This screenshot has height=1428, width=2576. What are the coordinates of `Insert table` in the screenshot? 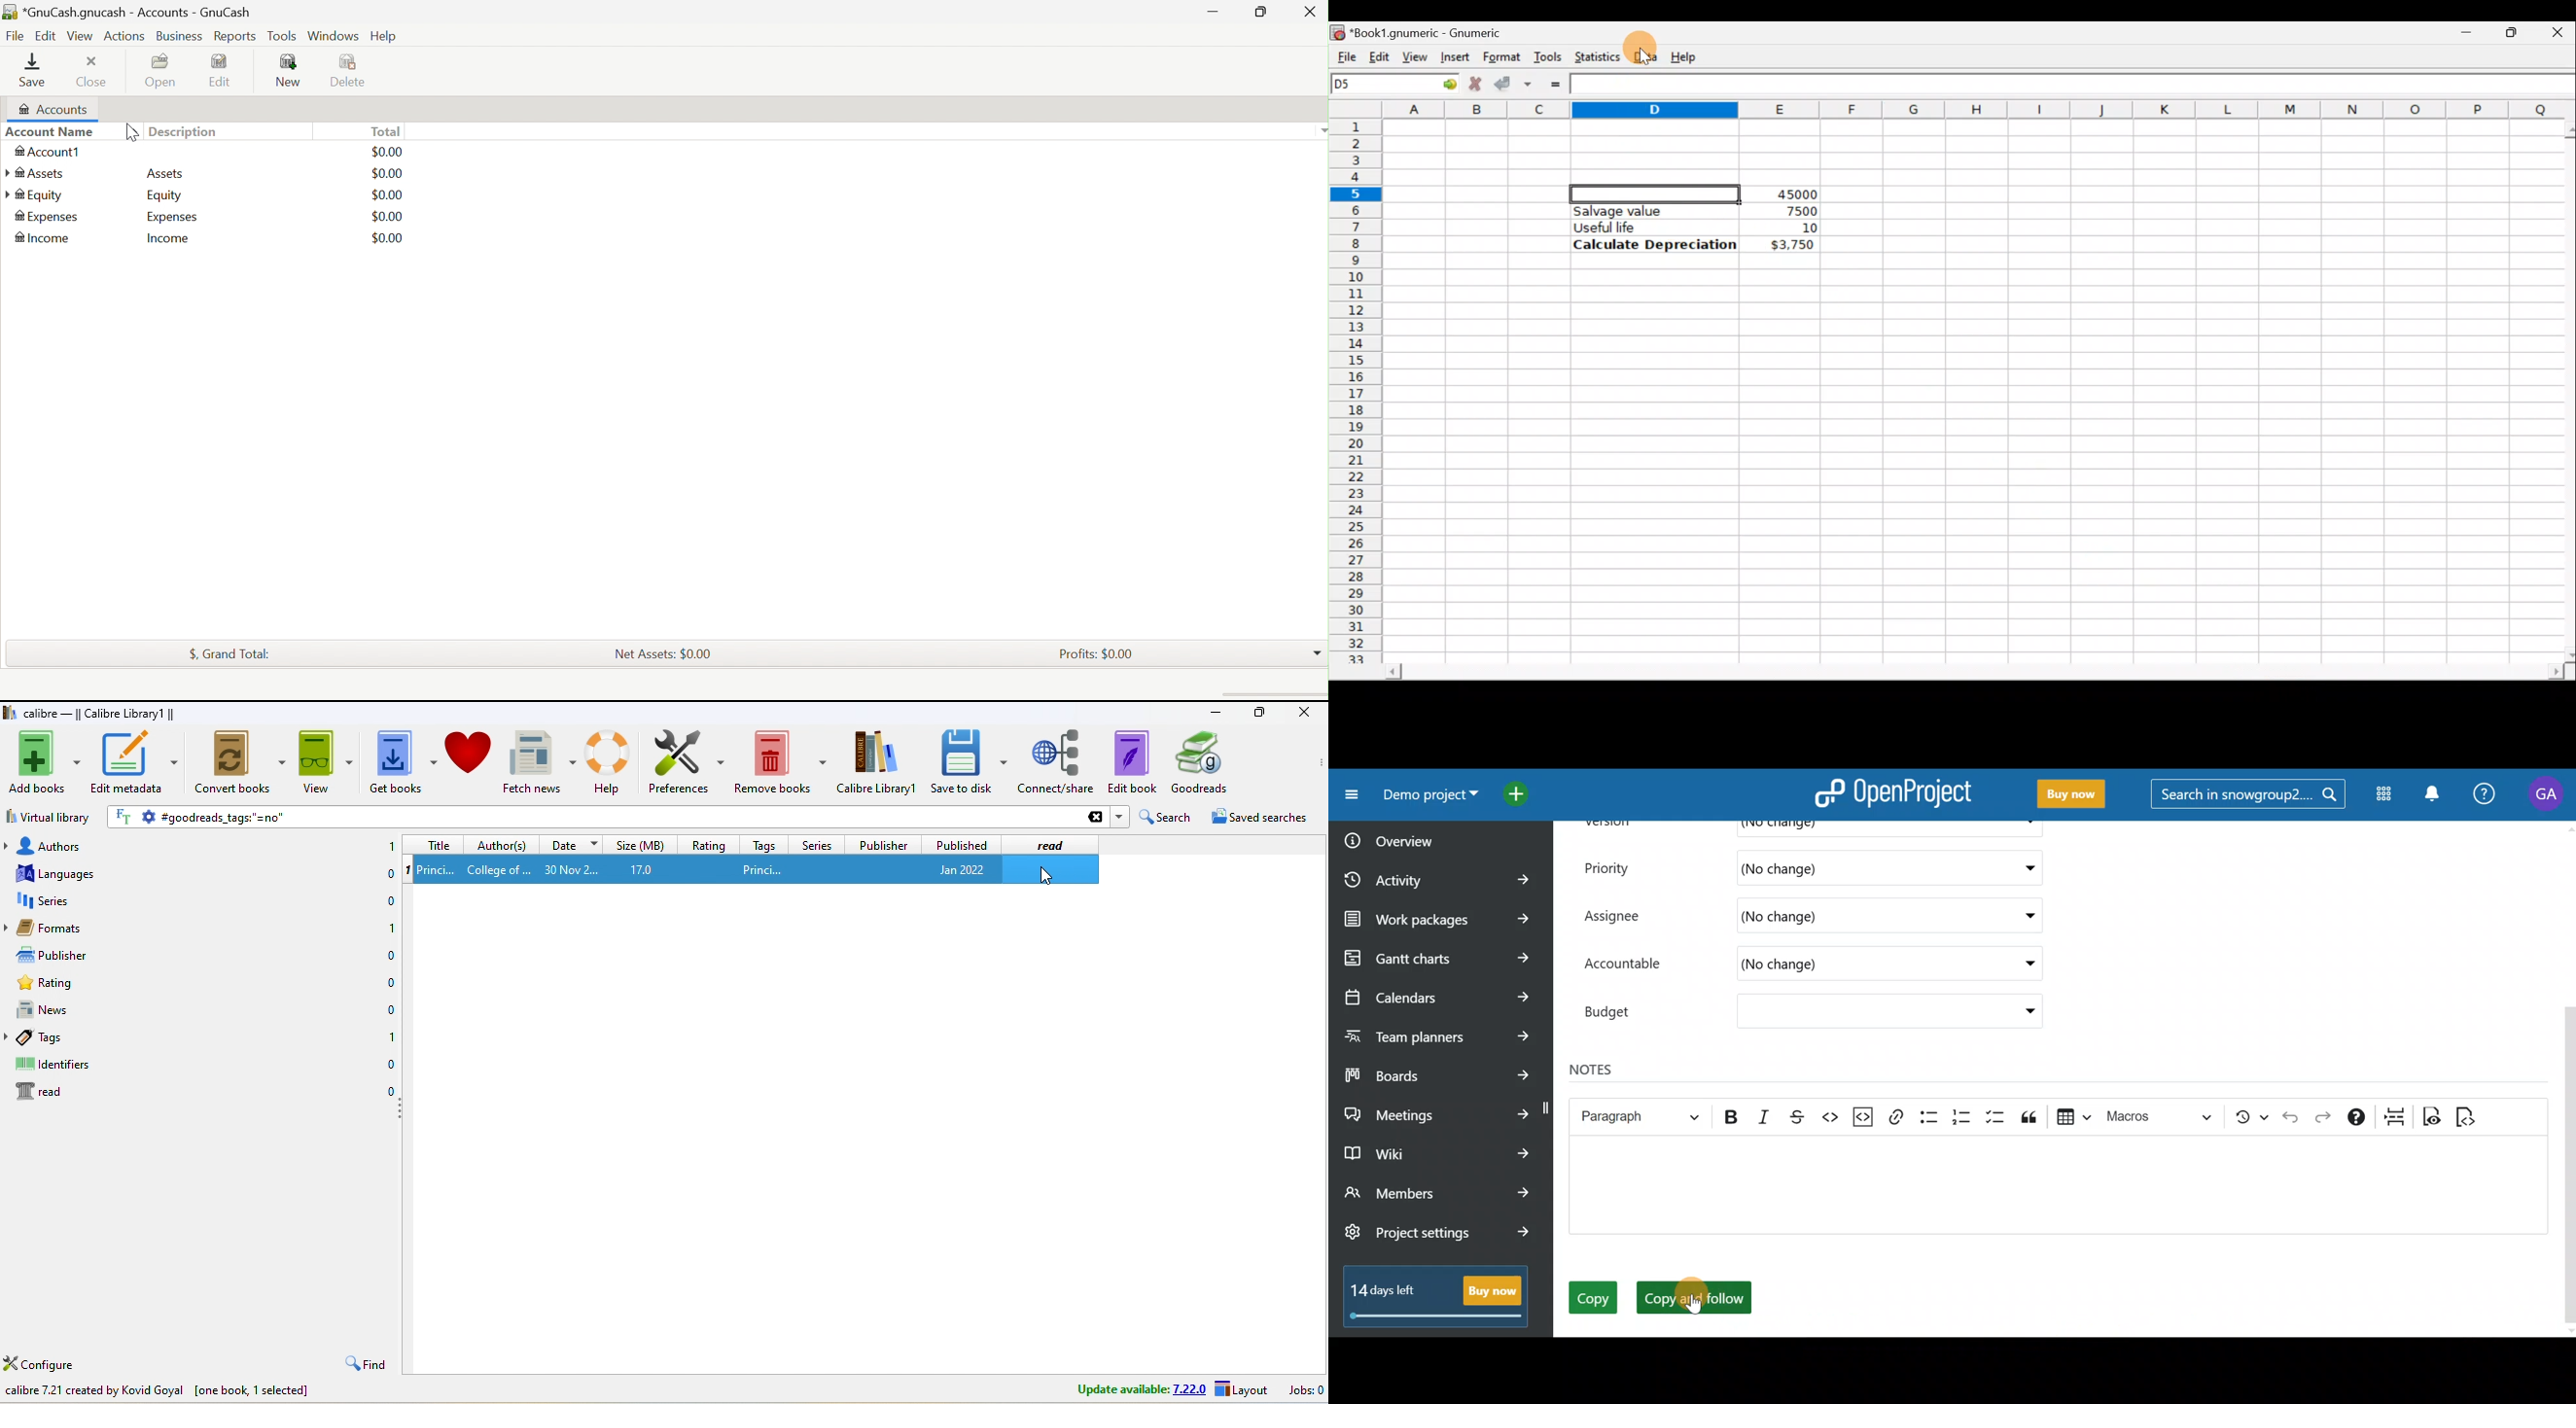 It's located at (2073, 1116).